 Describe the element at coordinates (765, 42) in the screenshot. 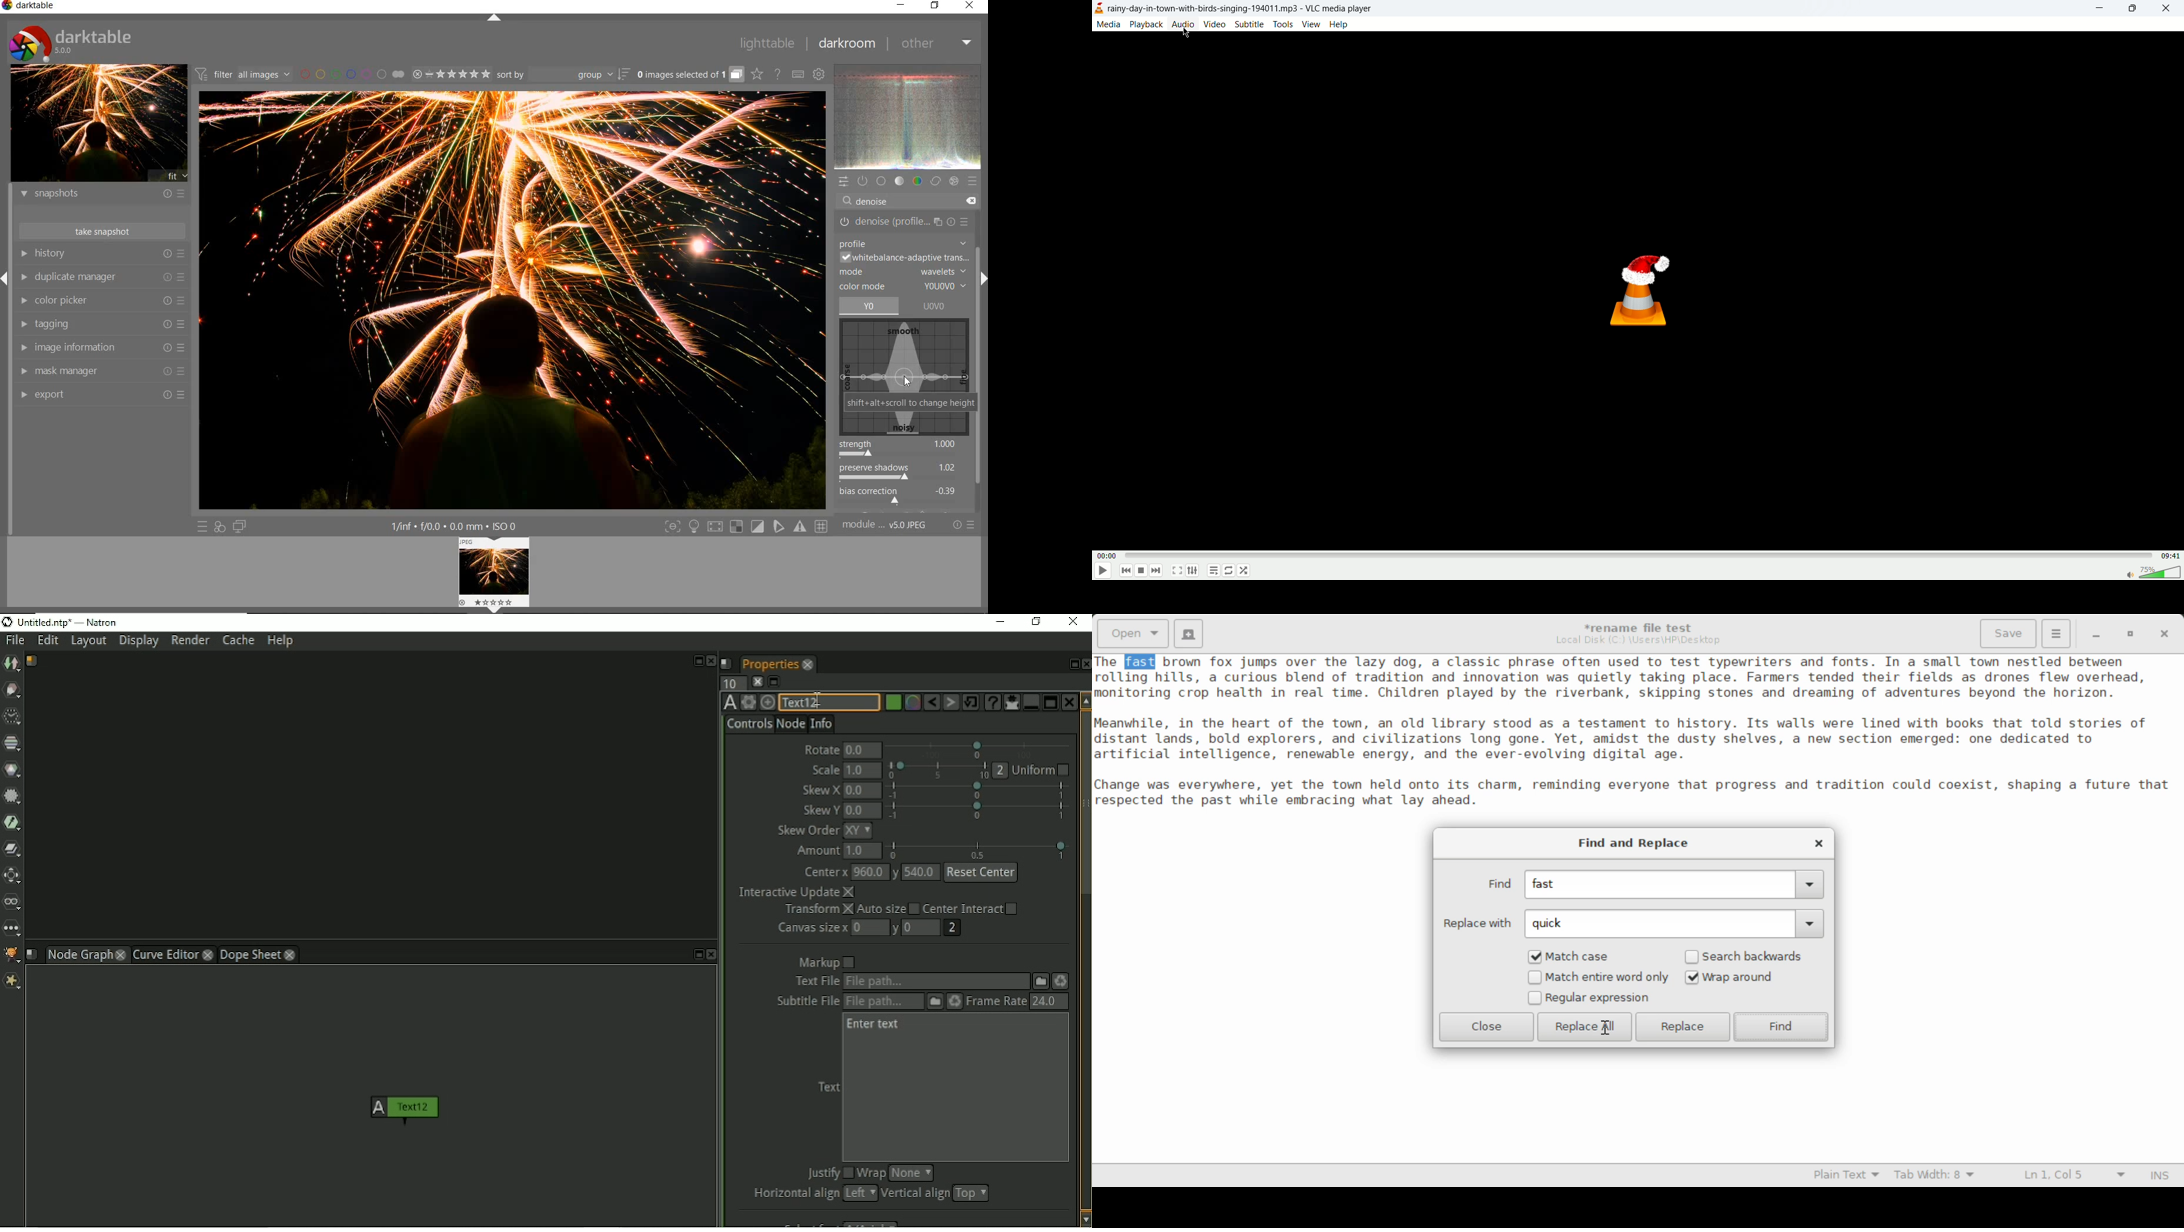

I see `lighttable` at that location.